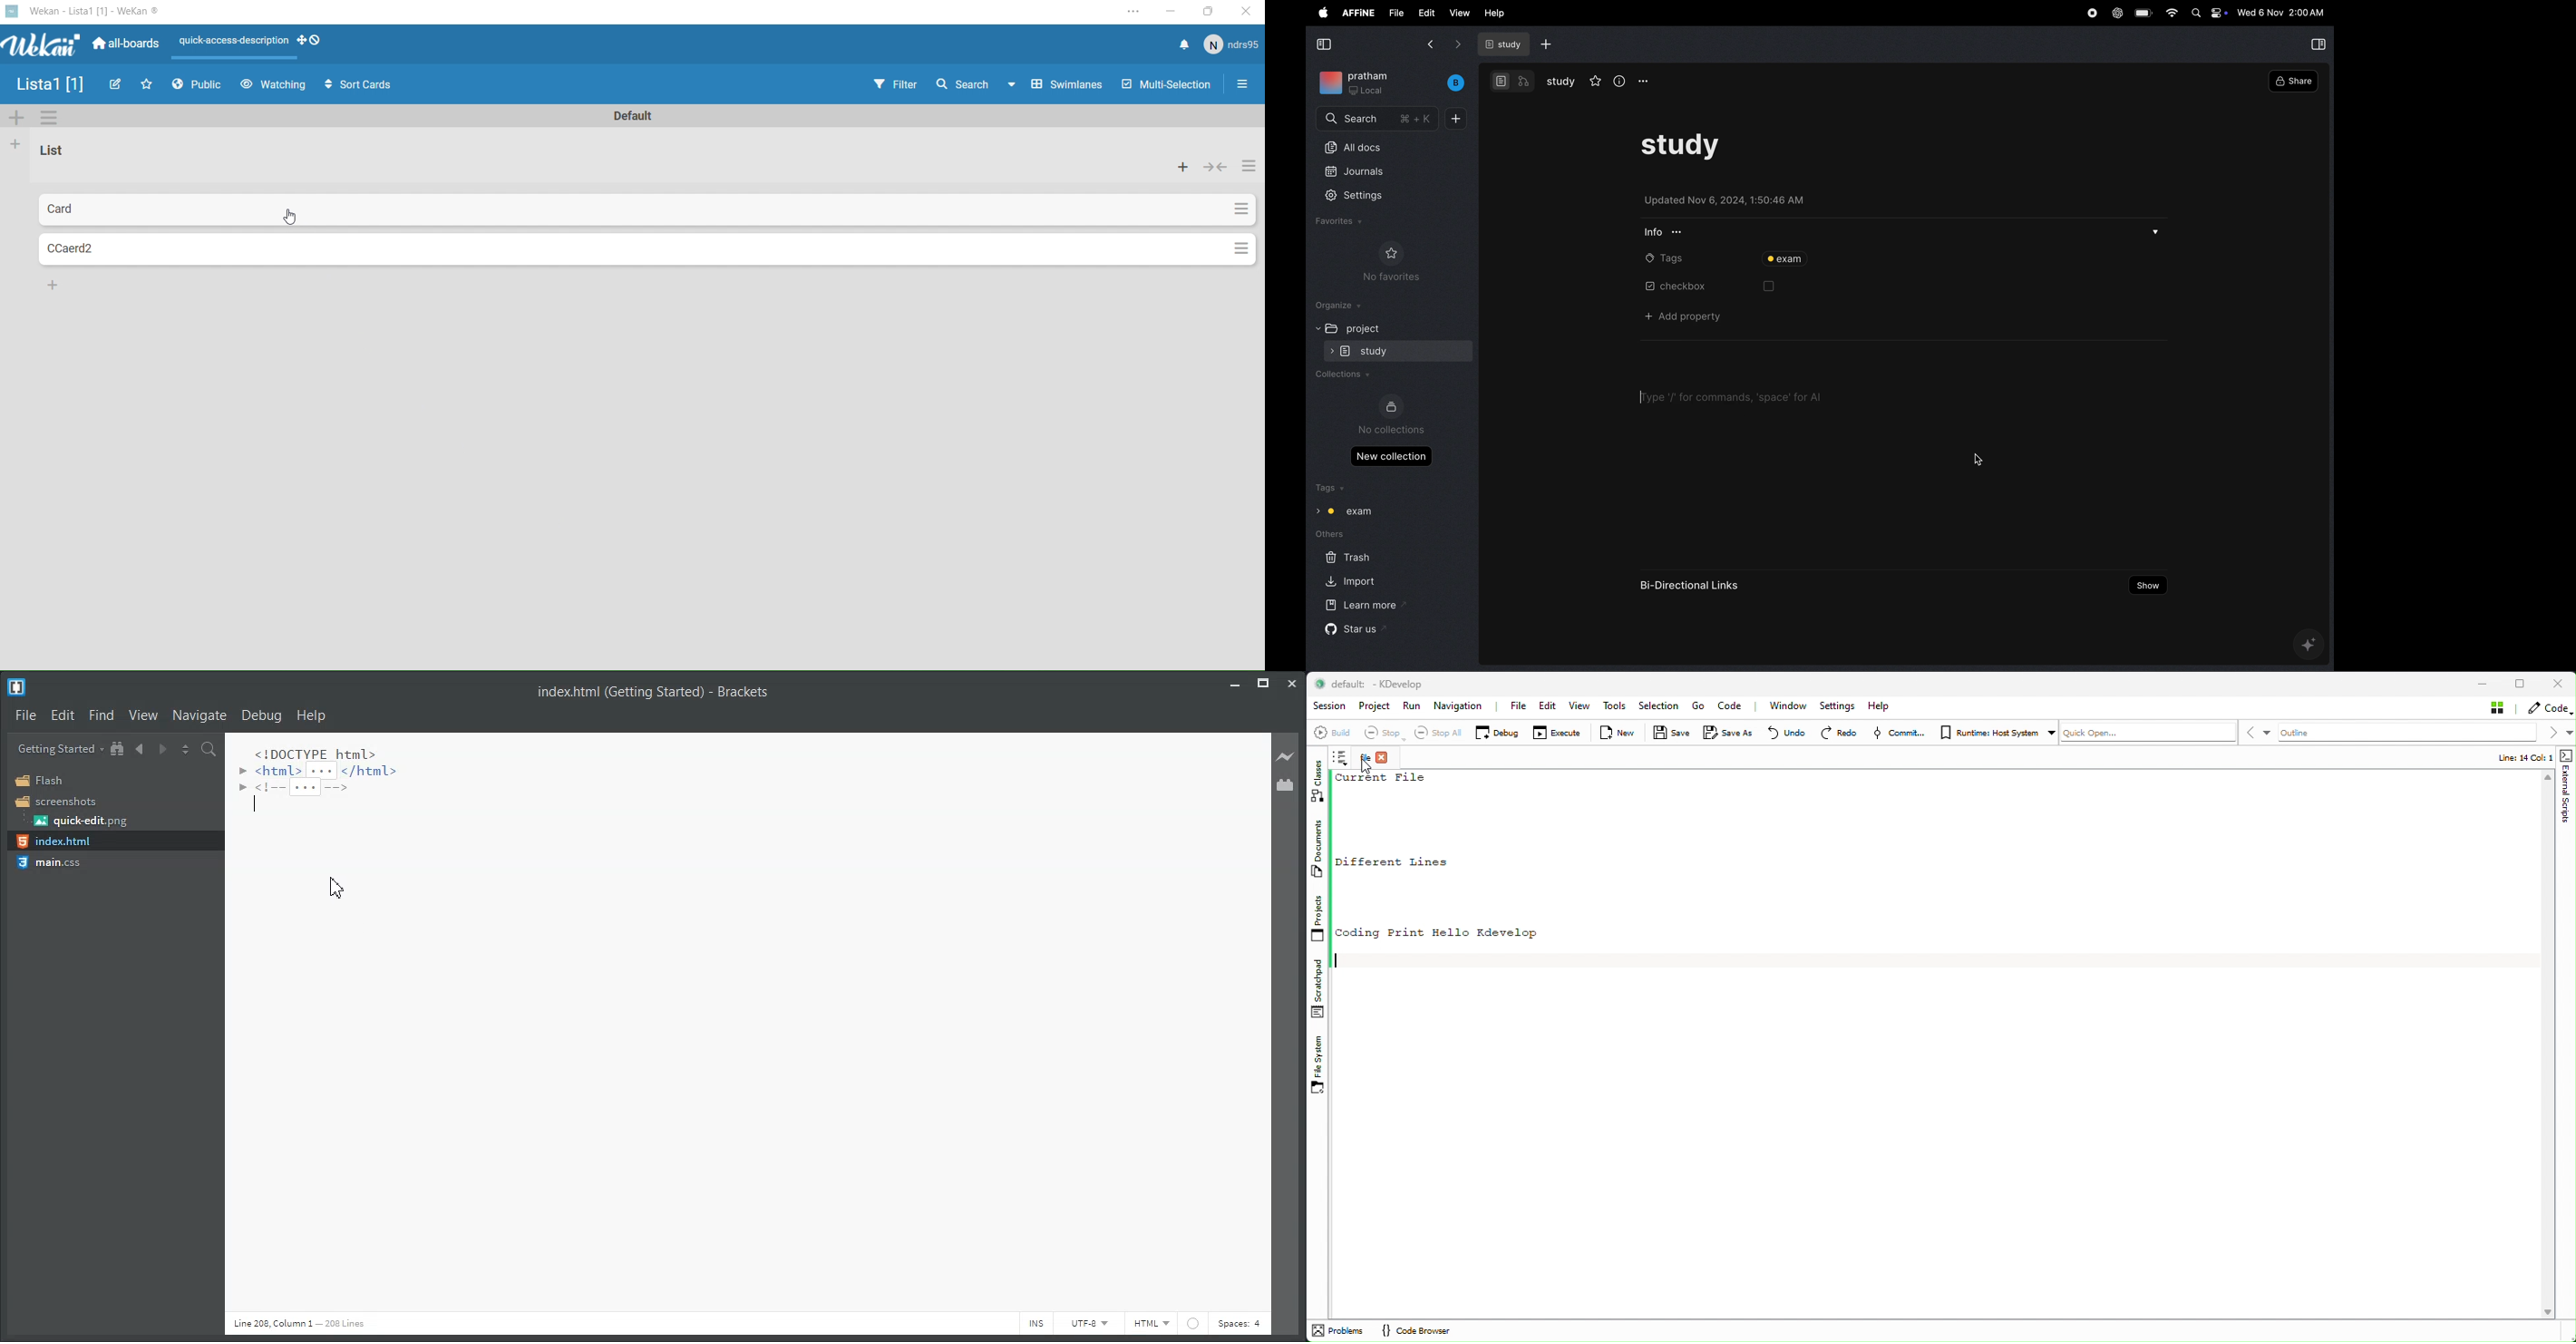  What do you see at coordinates (1427, 13) in the screenshot?
I see `edit` at bounding box center [1427, 13].